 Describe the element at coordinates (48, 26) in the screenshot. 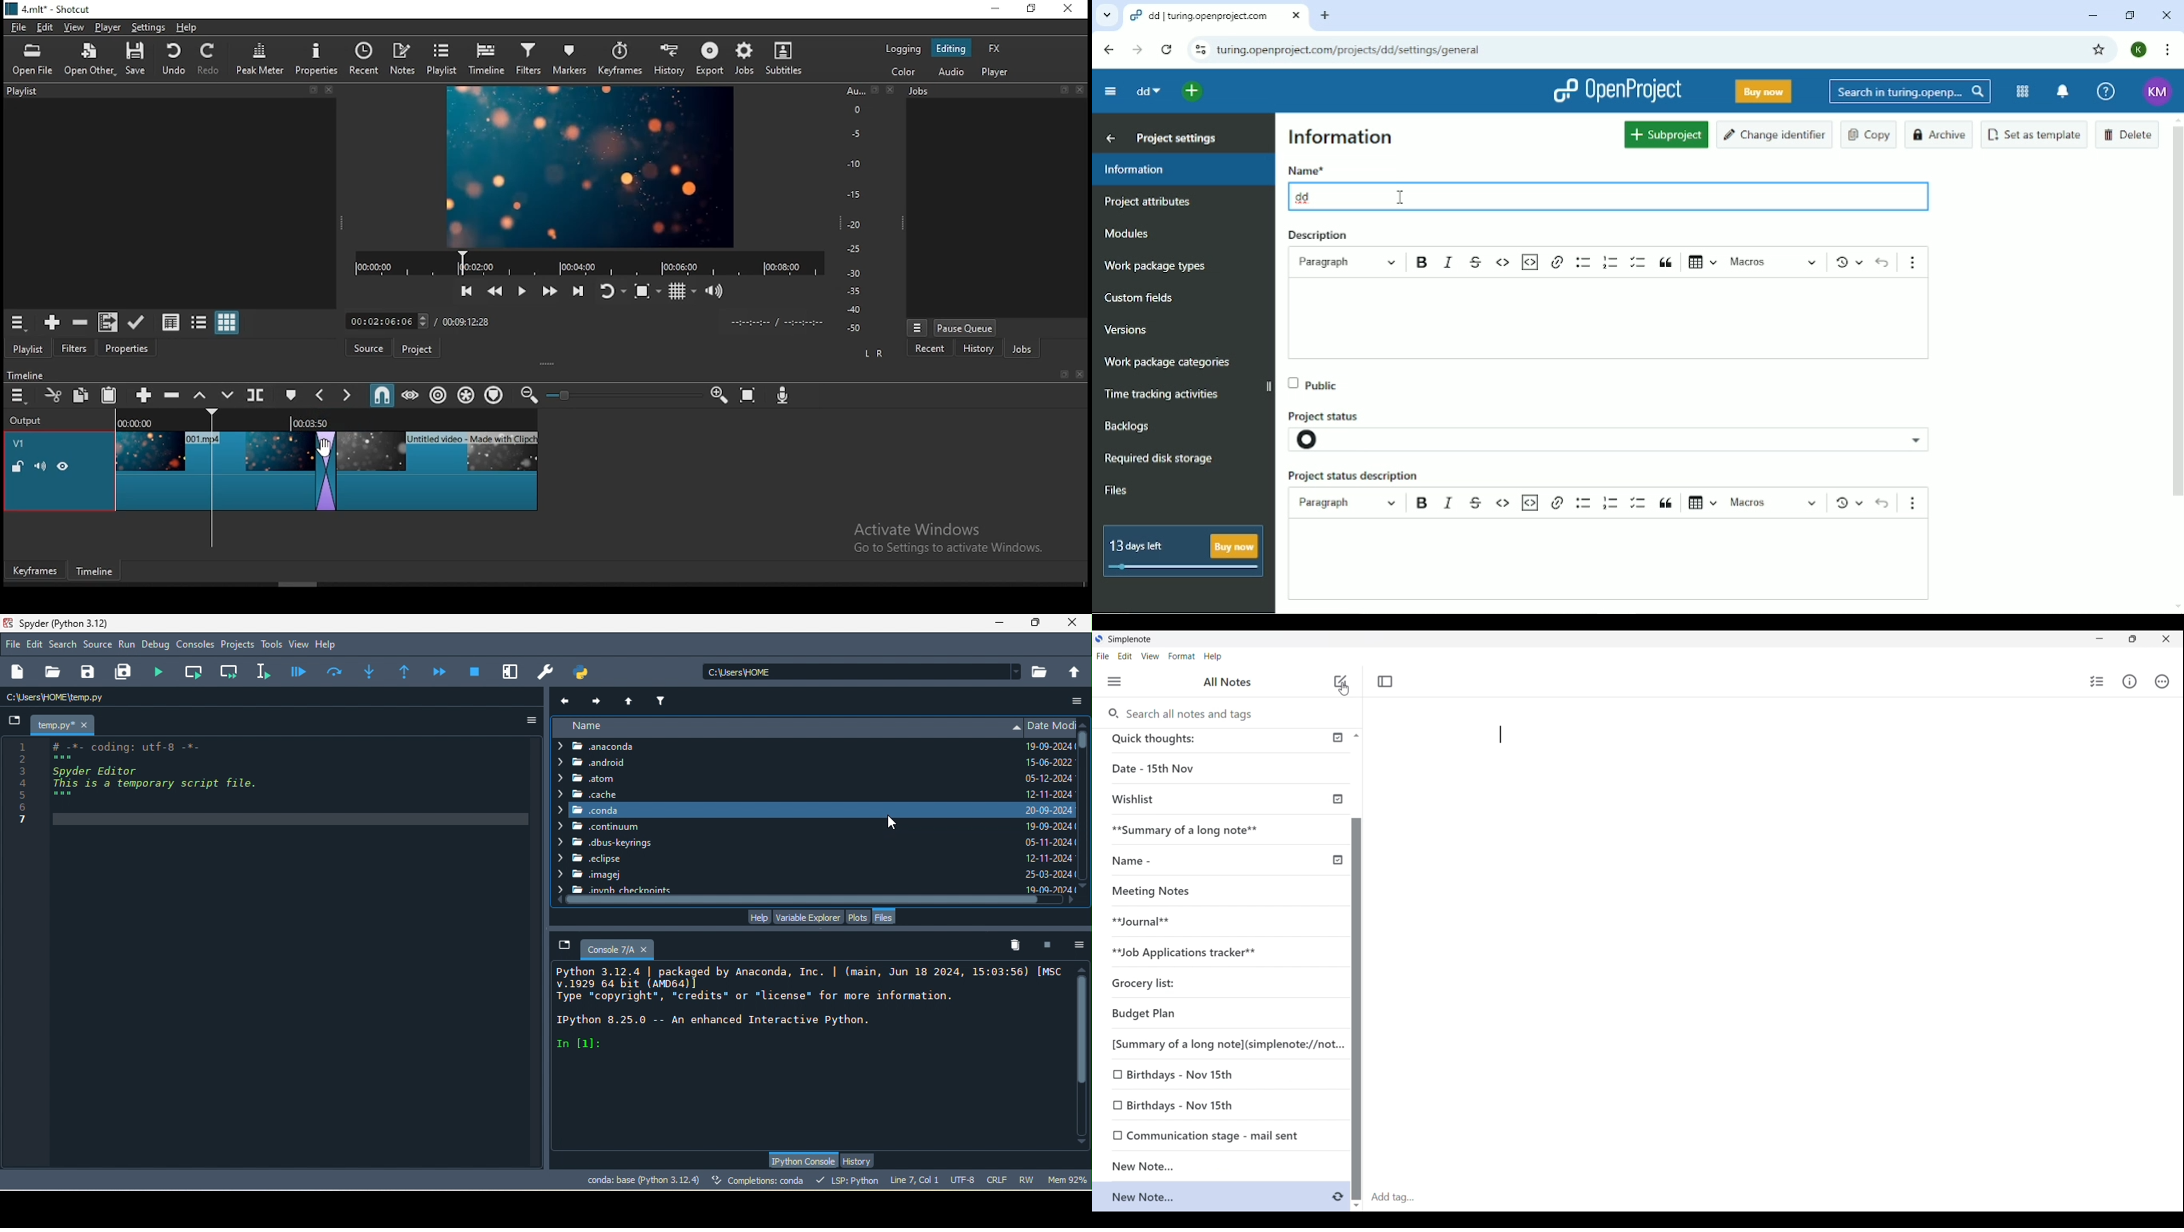

I see `edit` at that location.